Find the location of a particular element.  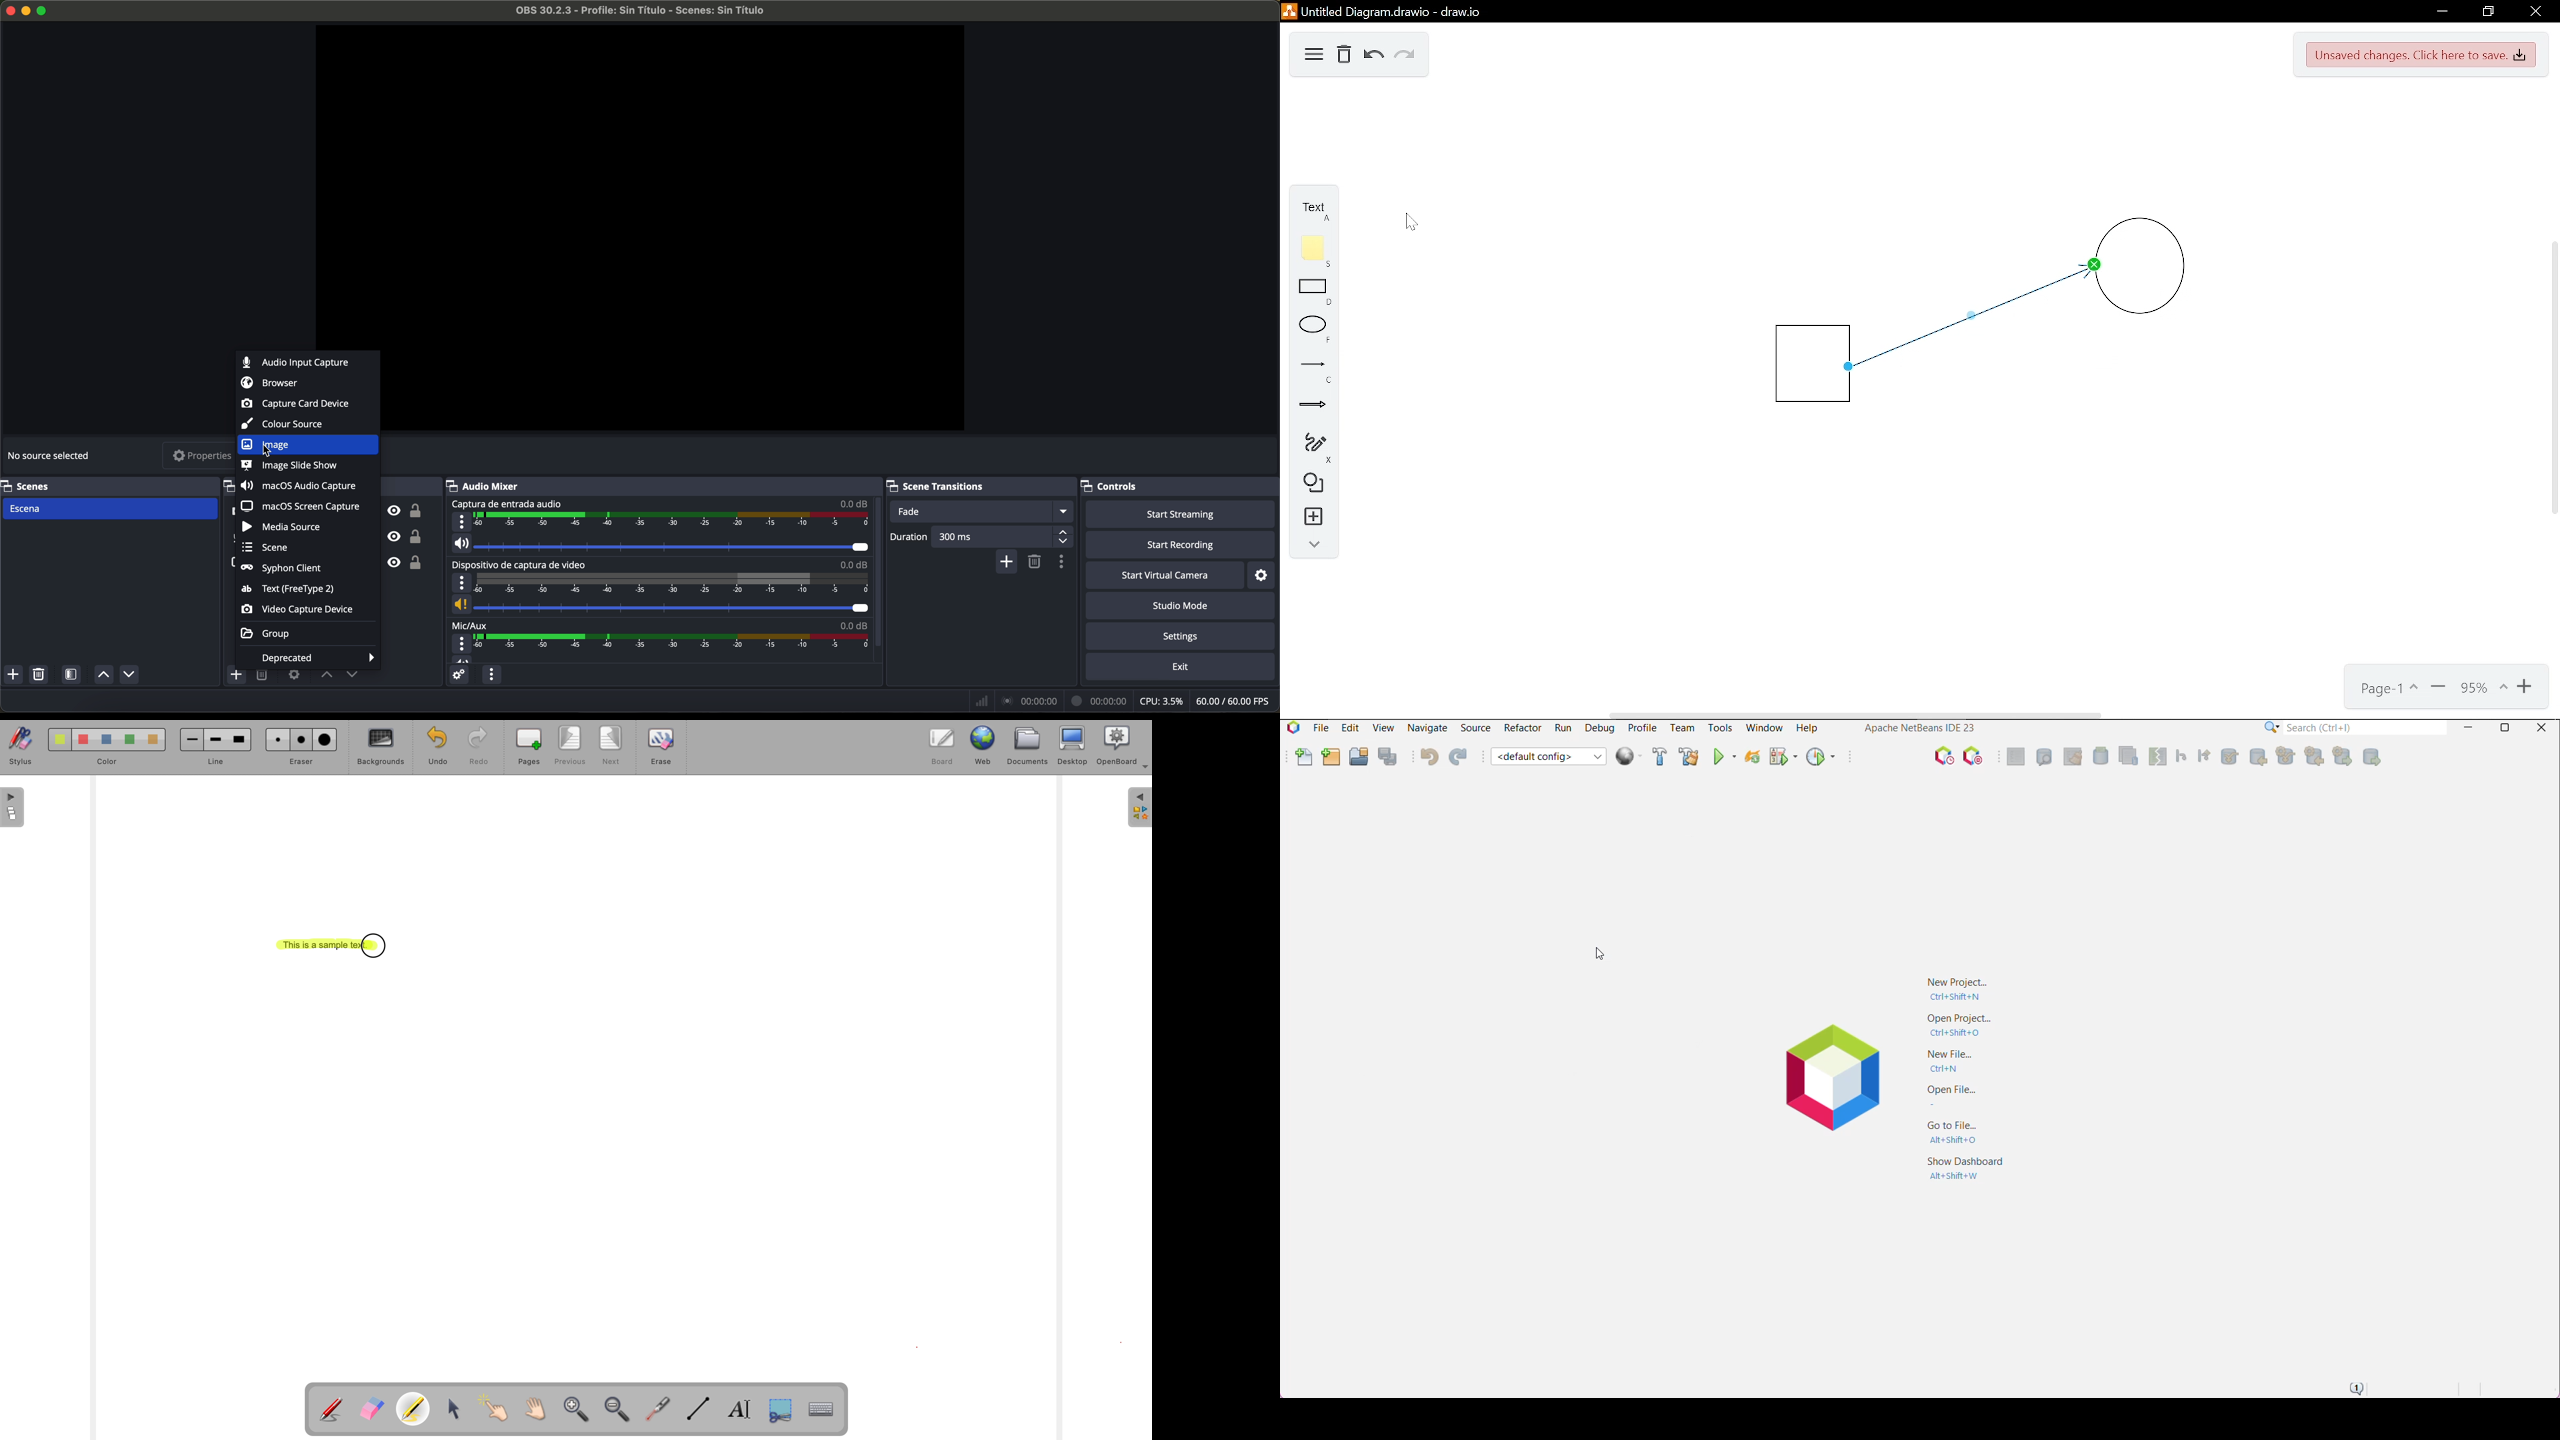

Arrow is located at coordinates (1306, 406).